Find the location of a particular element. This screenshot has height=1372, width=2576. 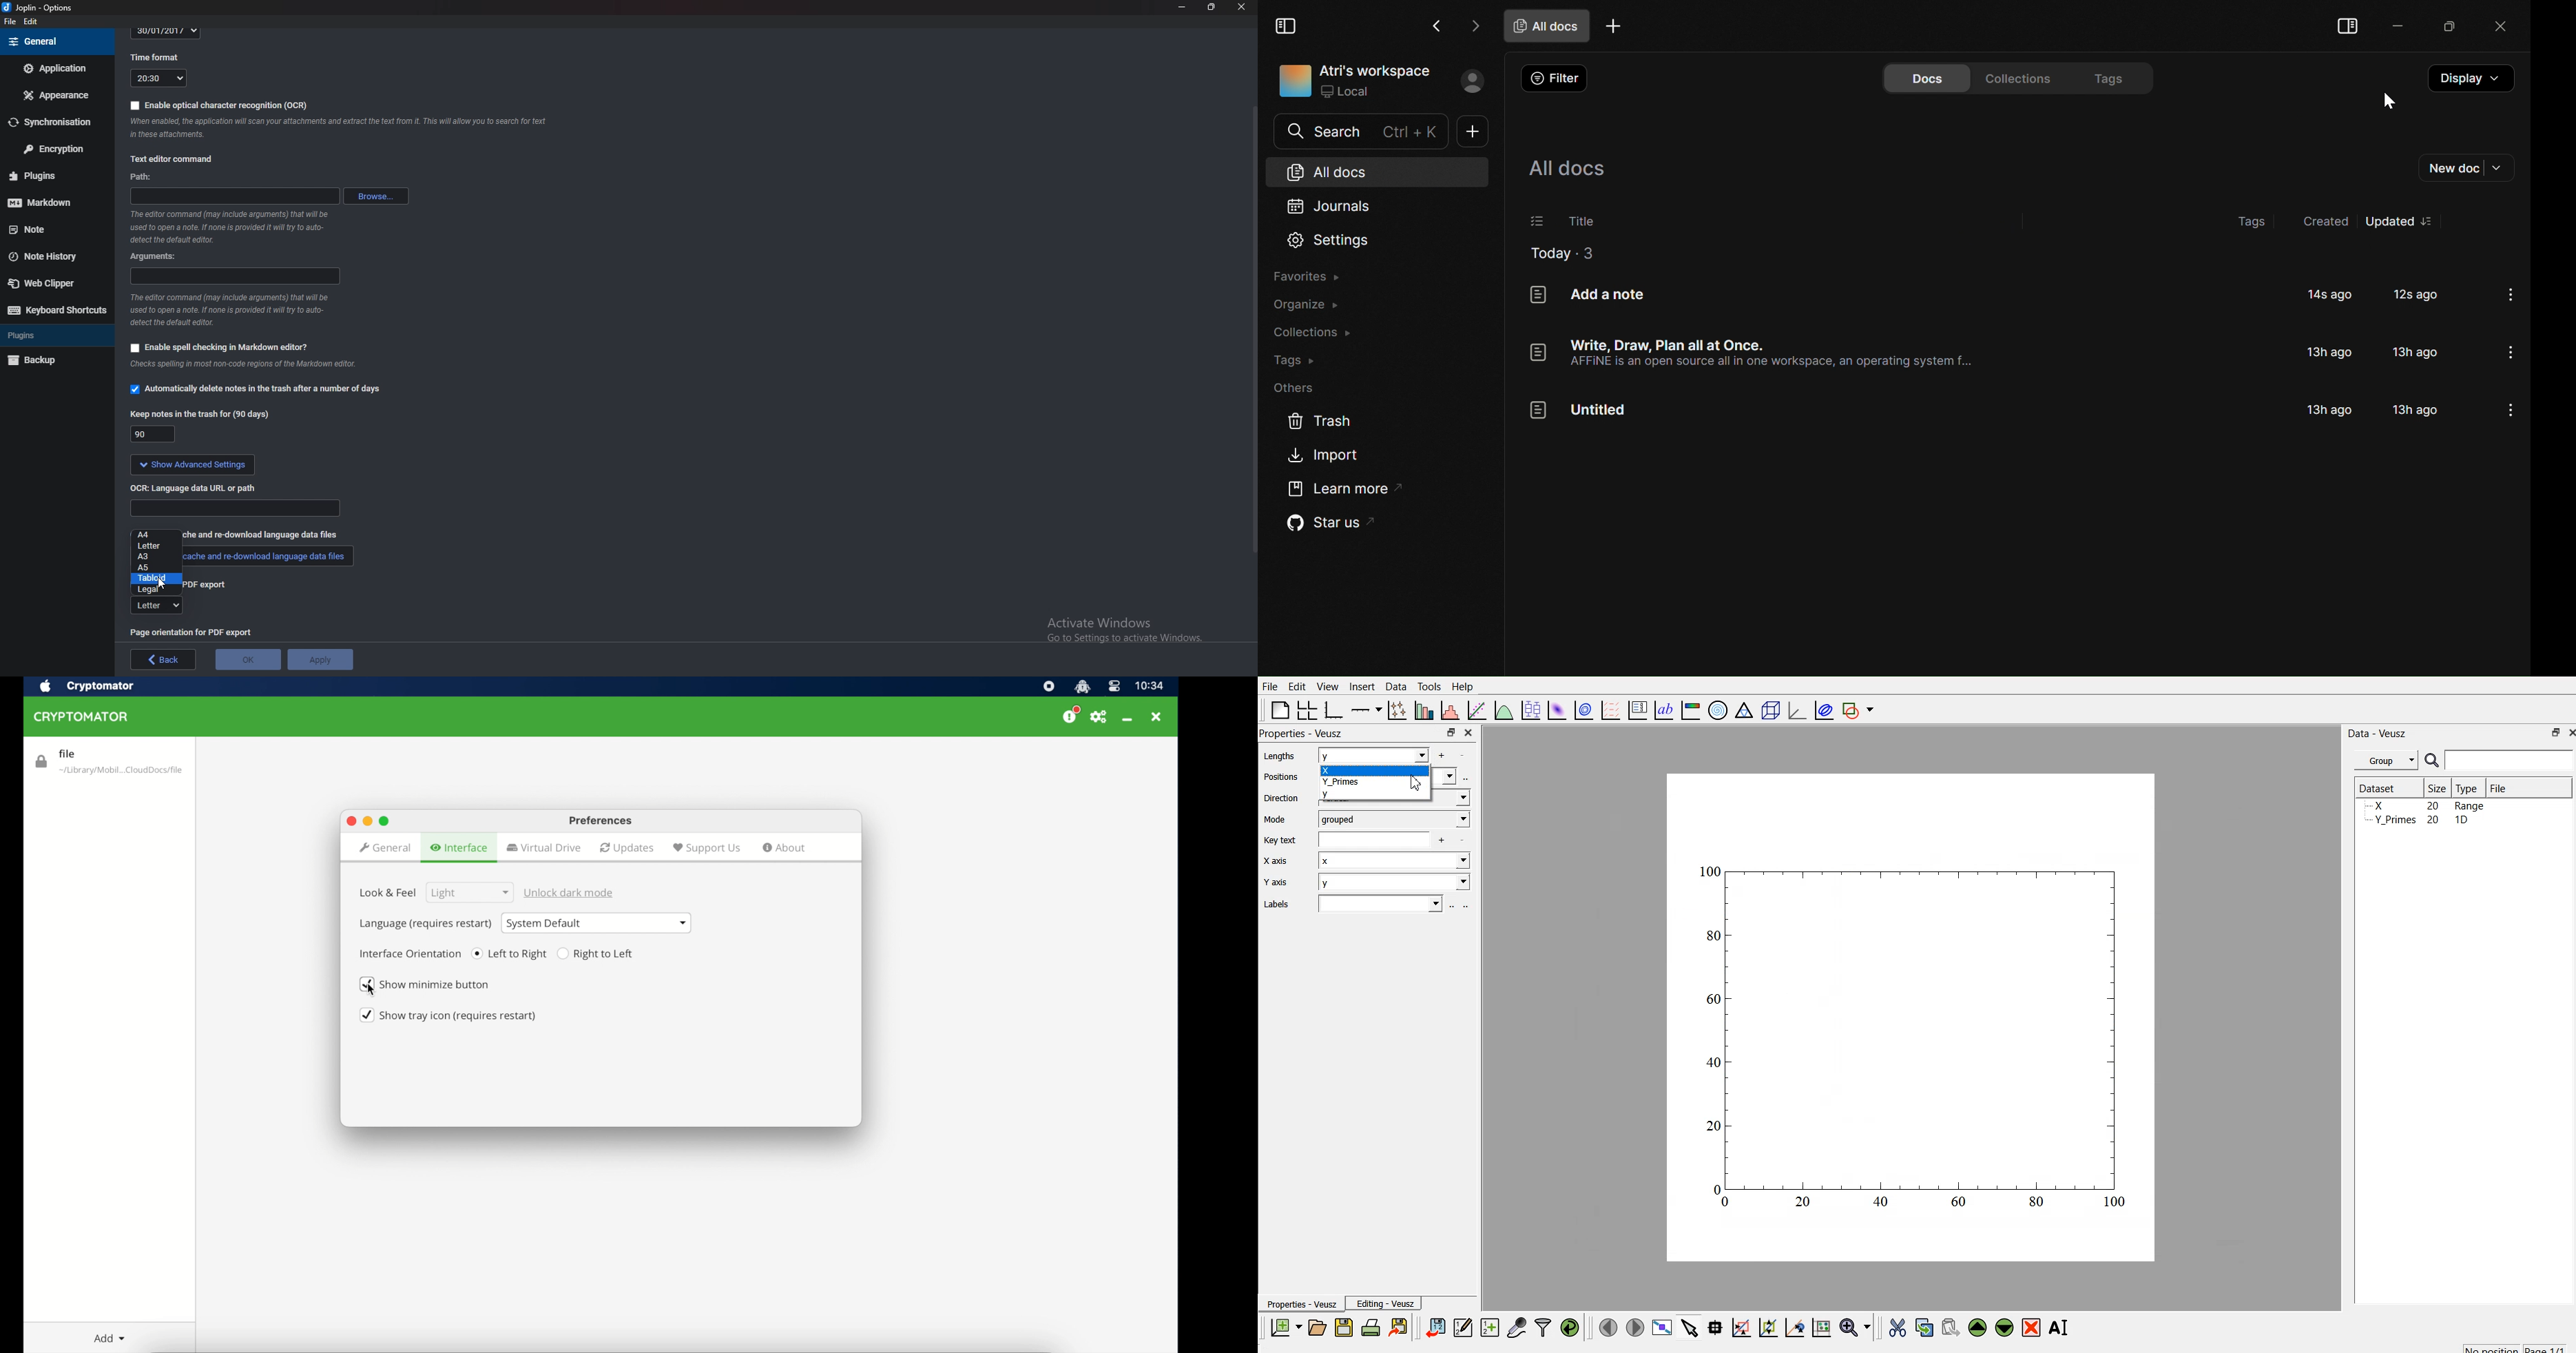

Apply is located at coordinates (320, 659).